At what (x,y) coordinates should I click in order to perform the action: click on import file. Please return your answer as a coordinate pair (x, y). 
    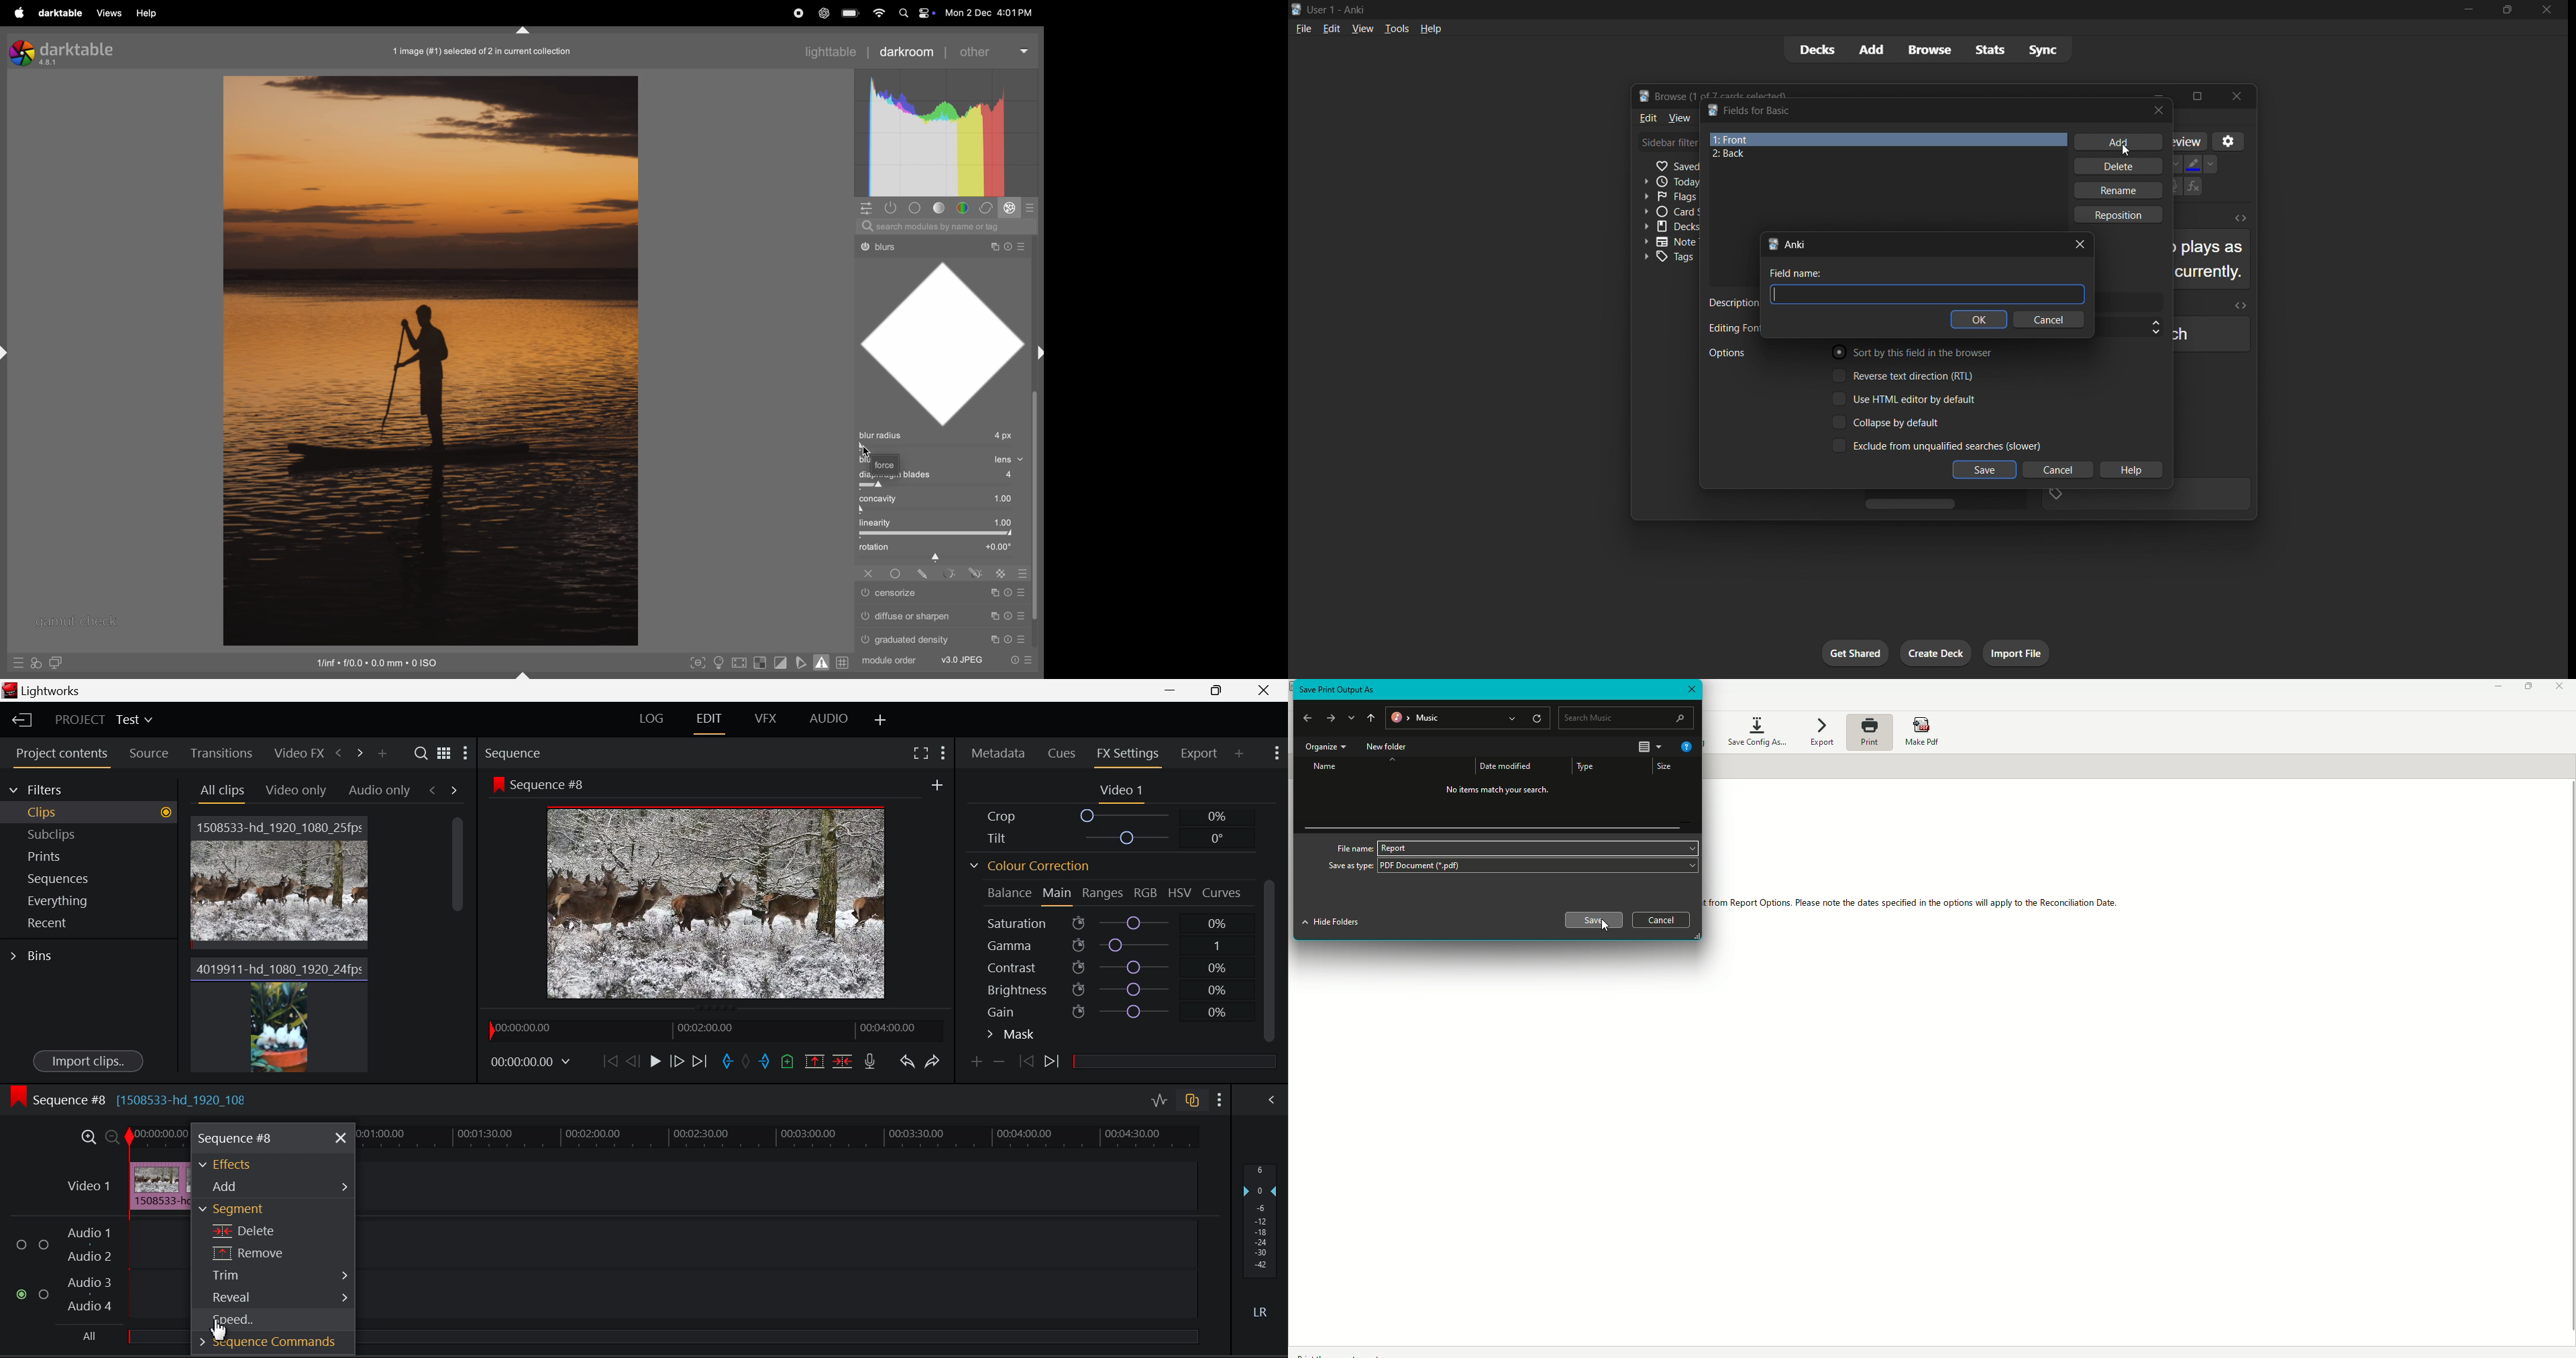
    Looking at the image, I should click on (2020, 652).